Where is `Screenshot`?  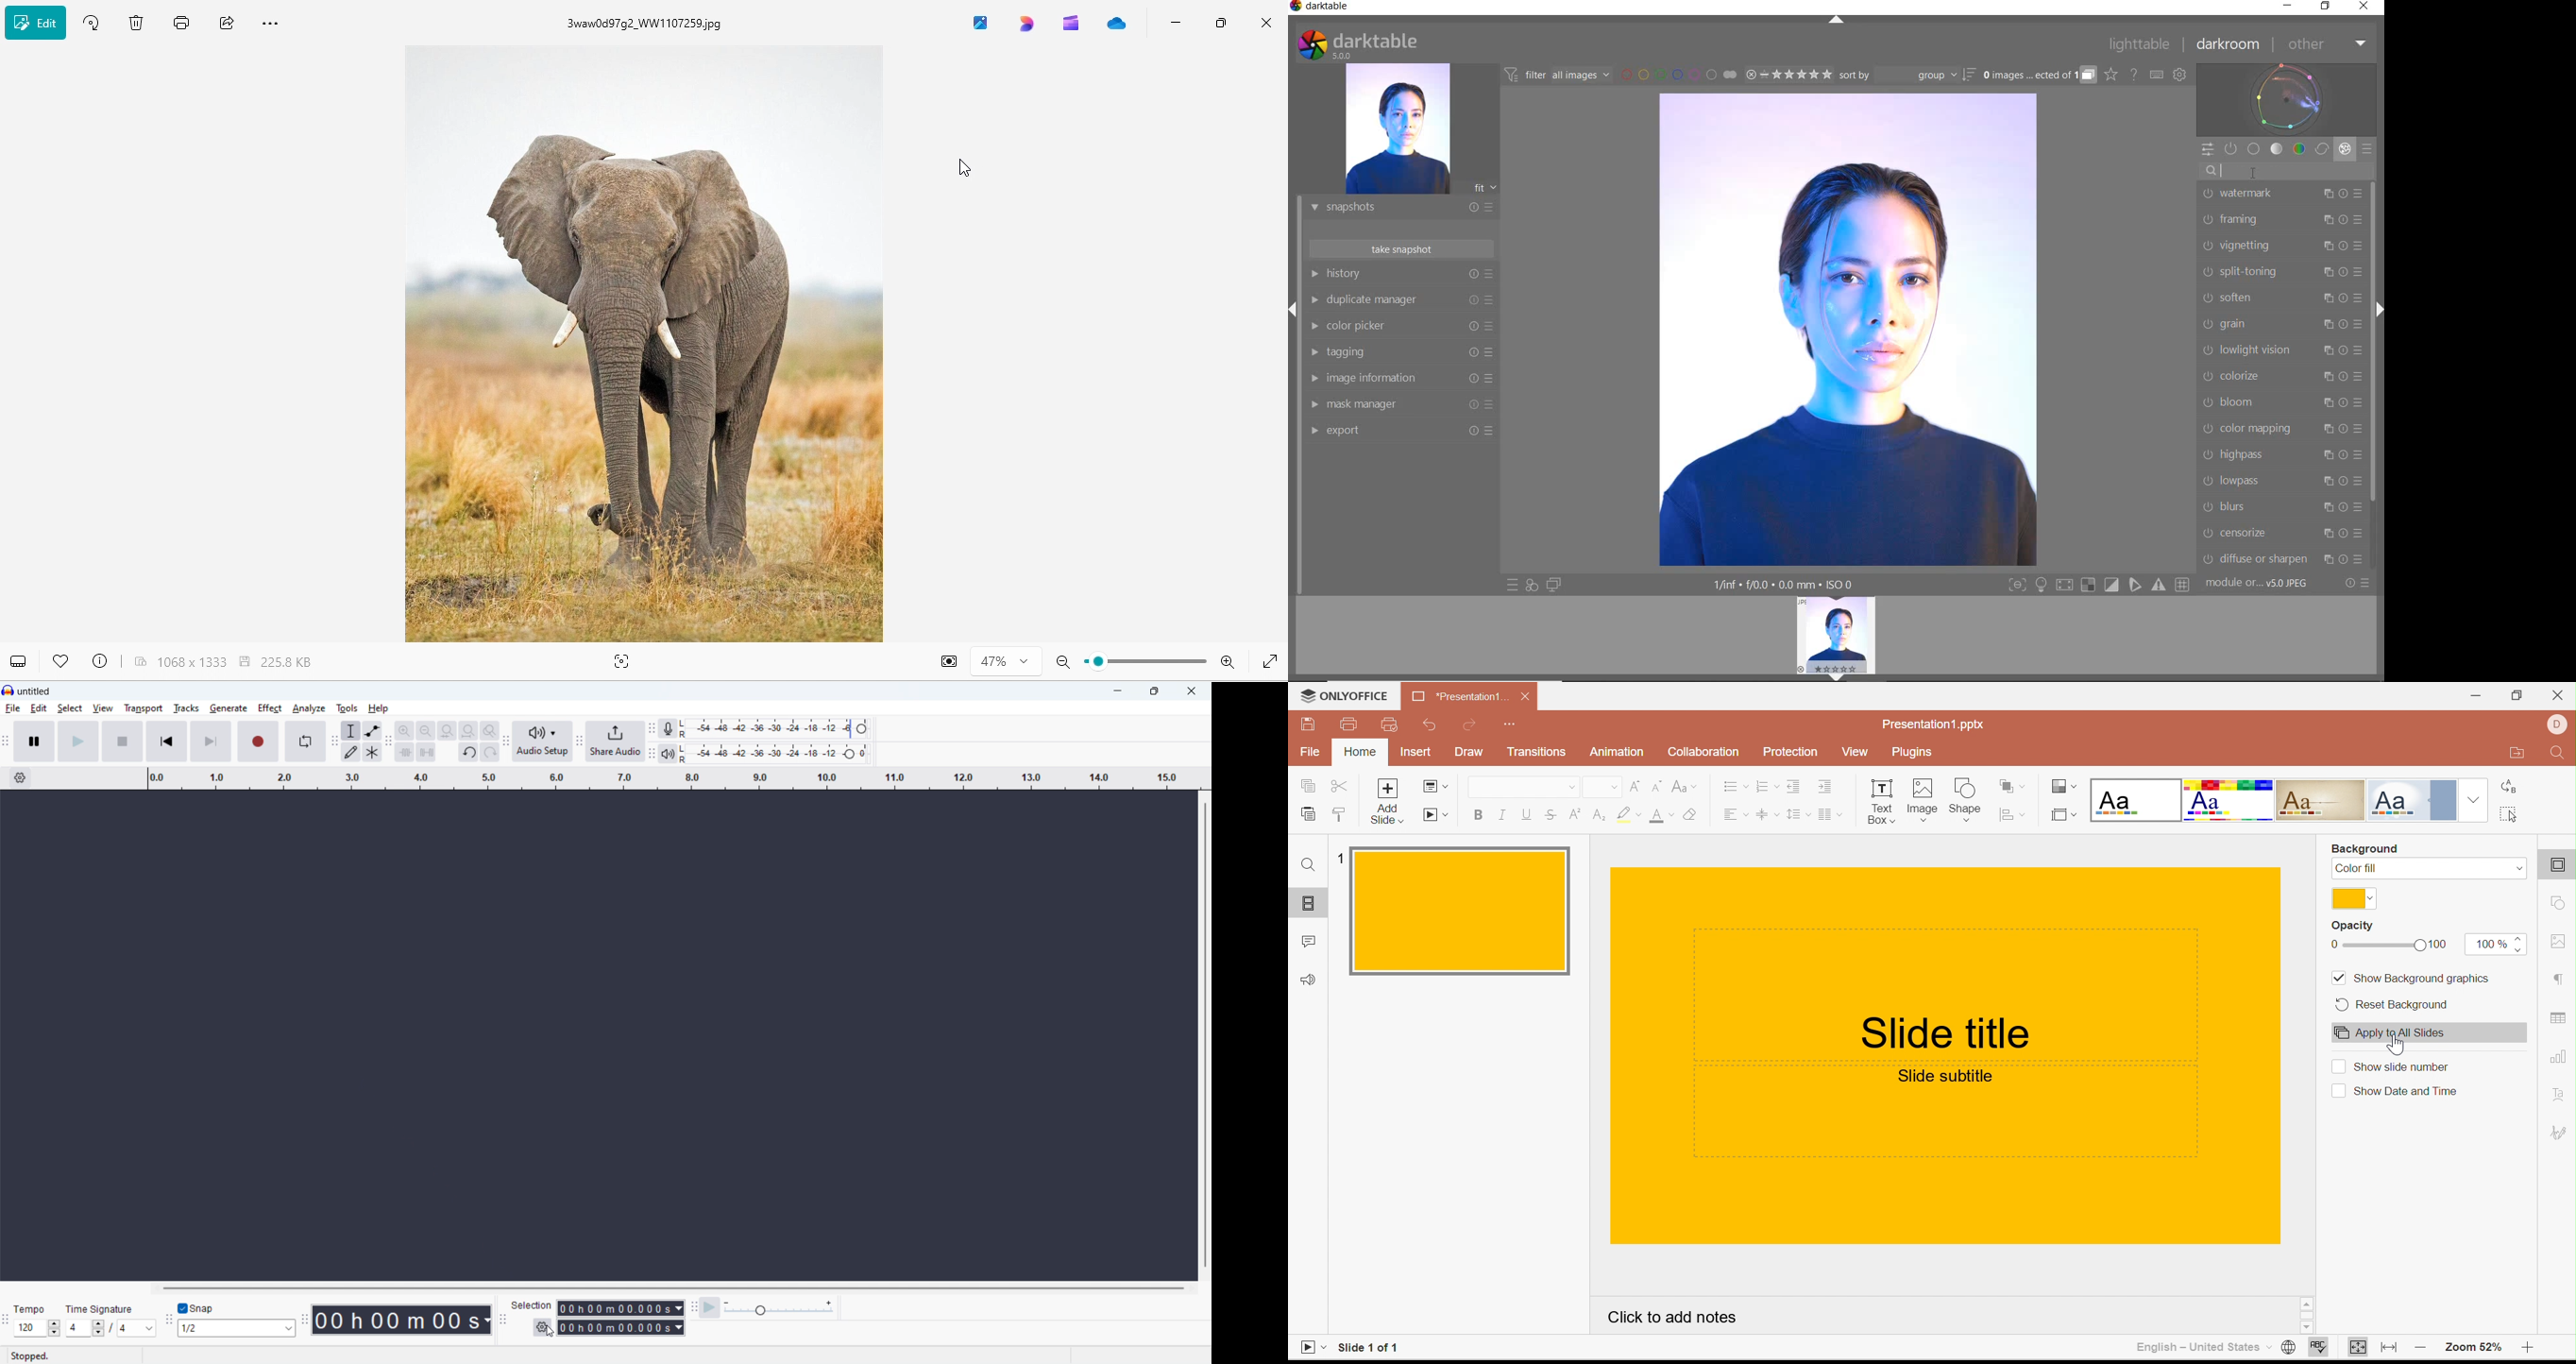
Screenshot is located at coordinates (949, 662).